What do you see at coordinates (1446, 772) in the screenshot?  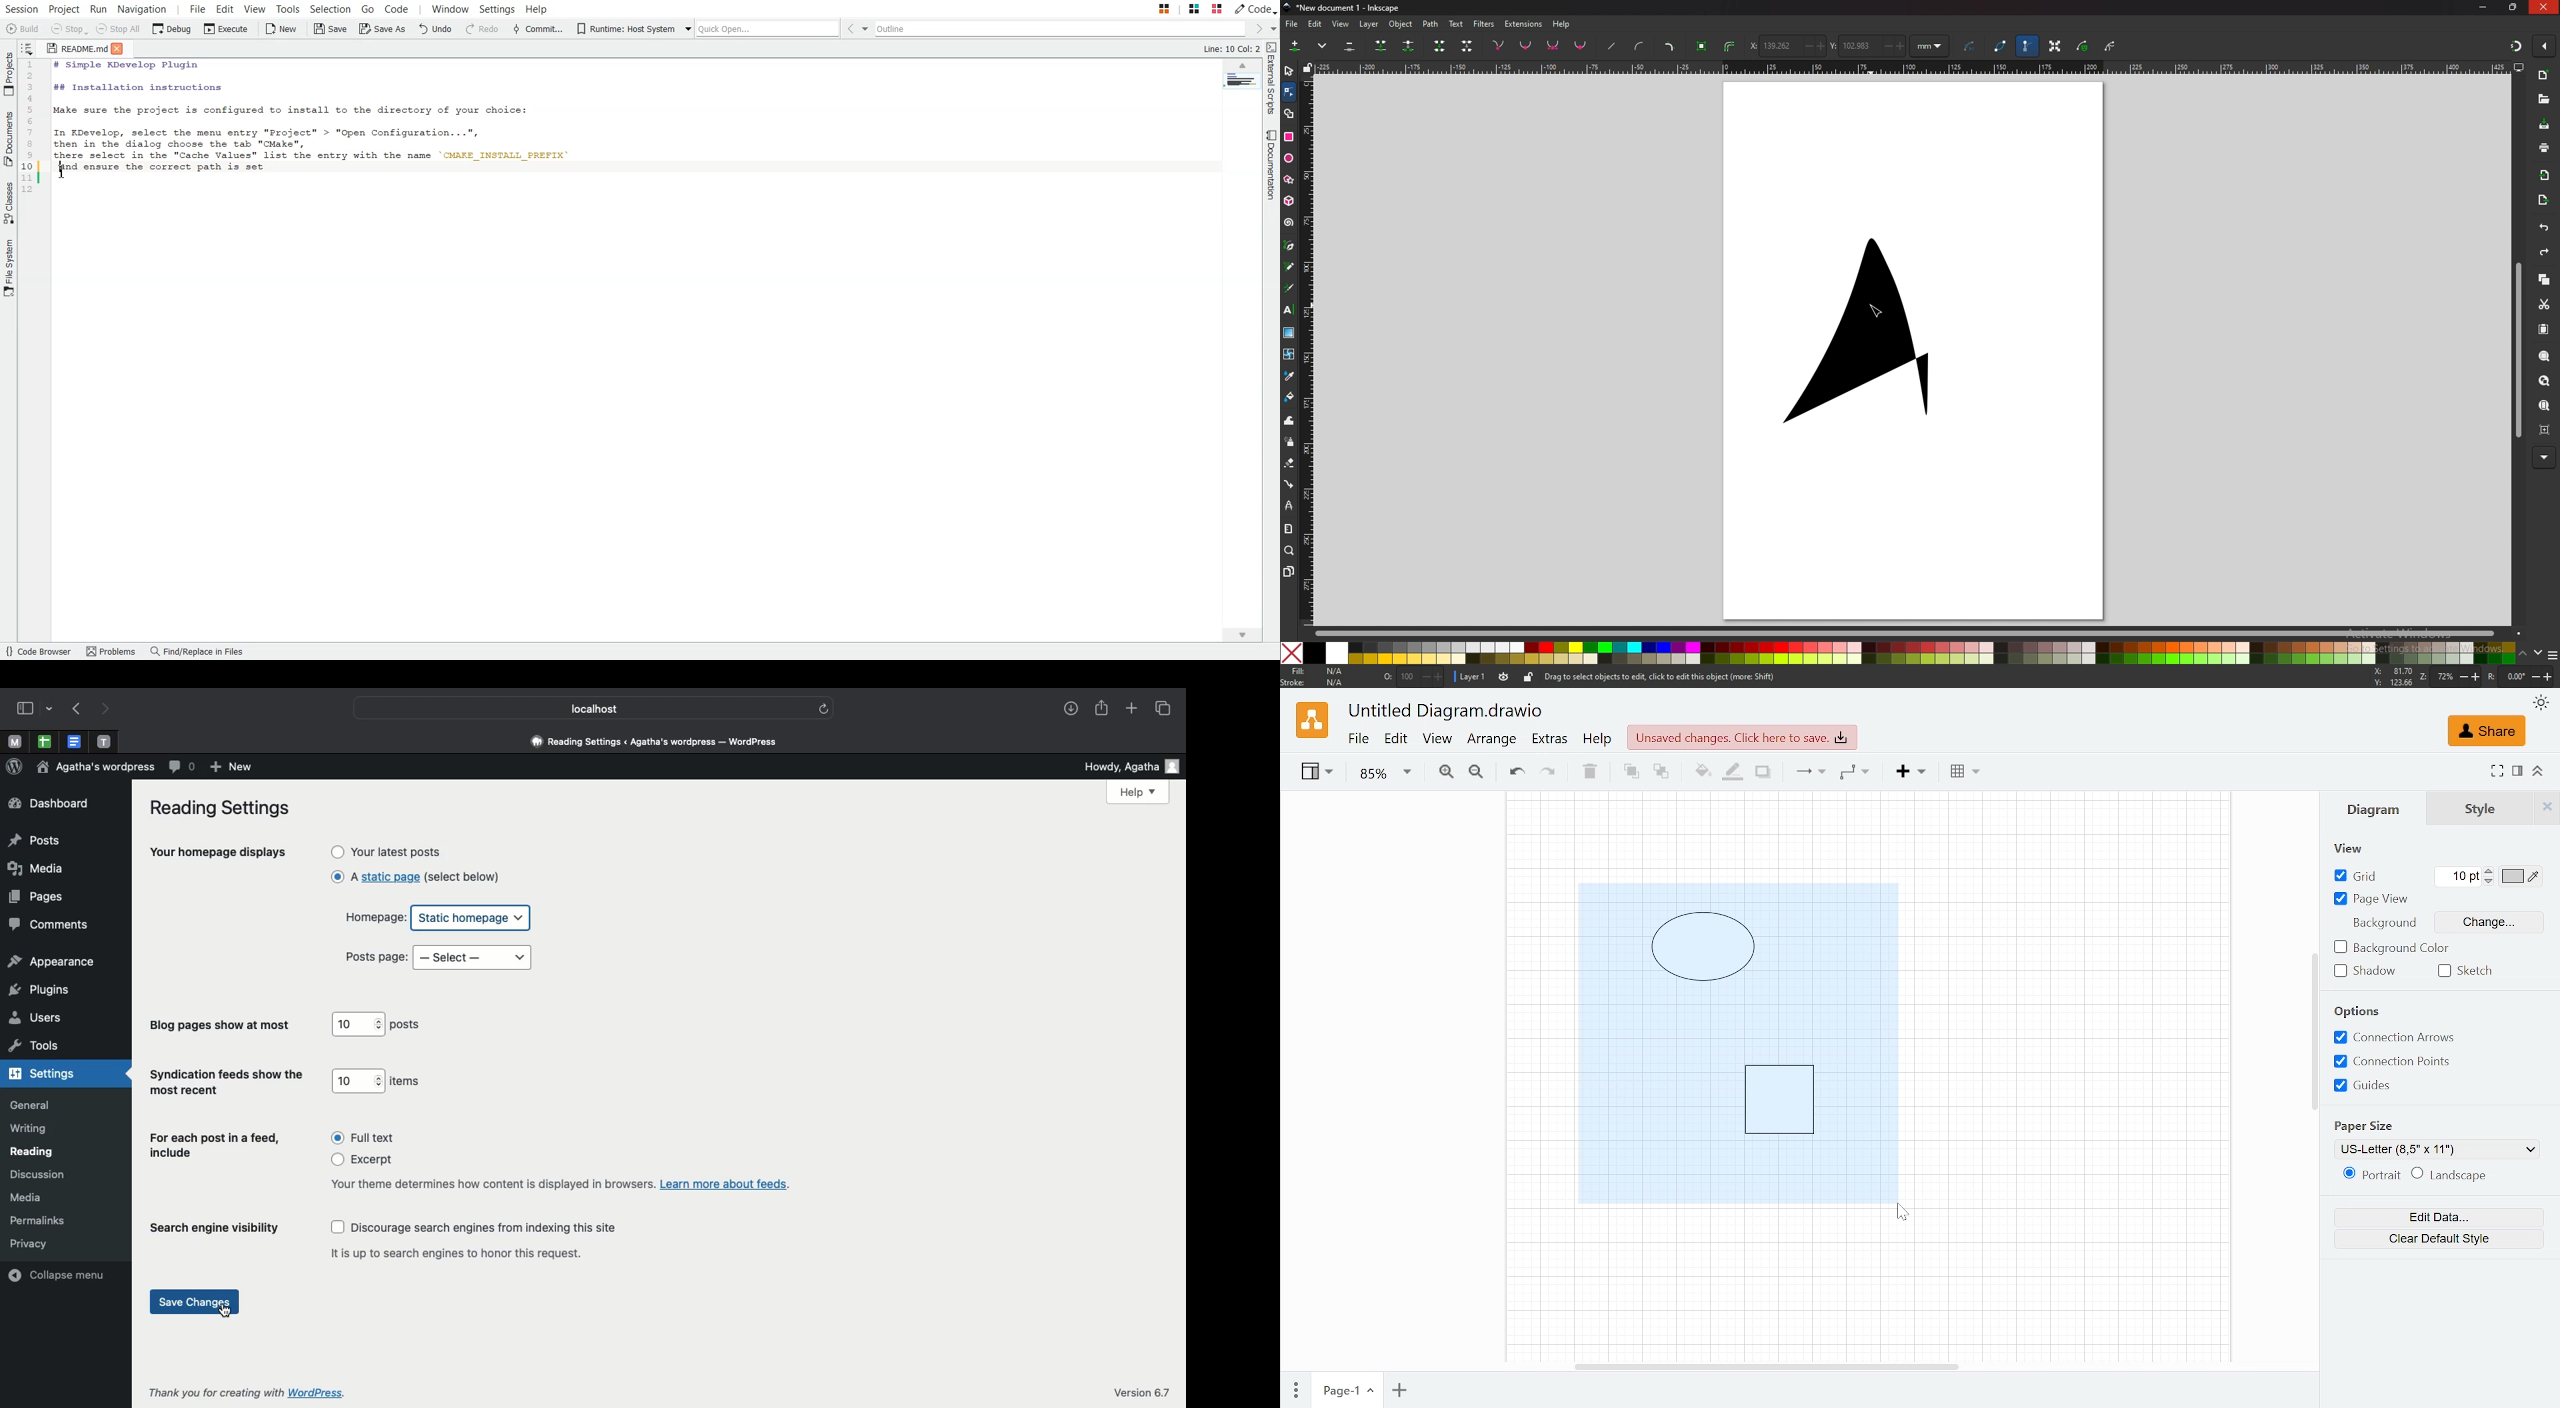 I see `Zoom in` at bounding box center [1446, 772].